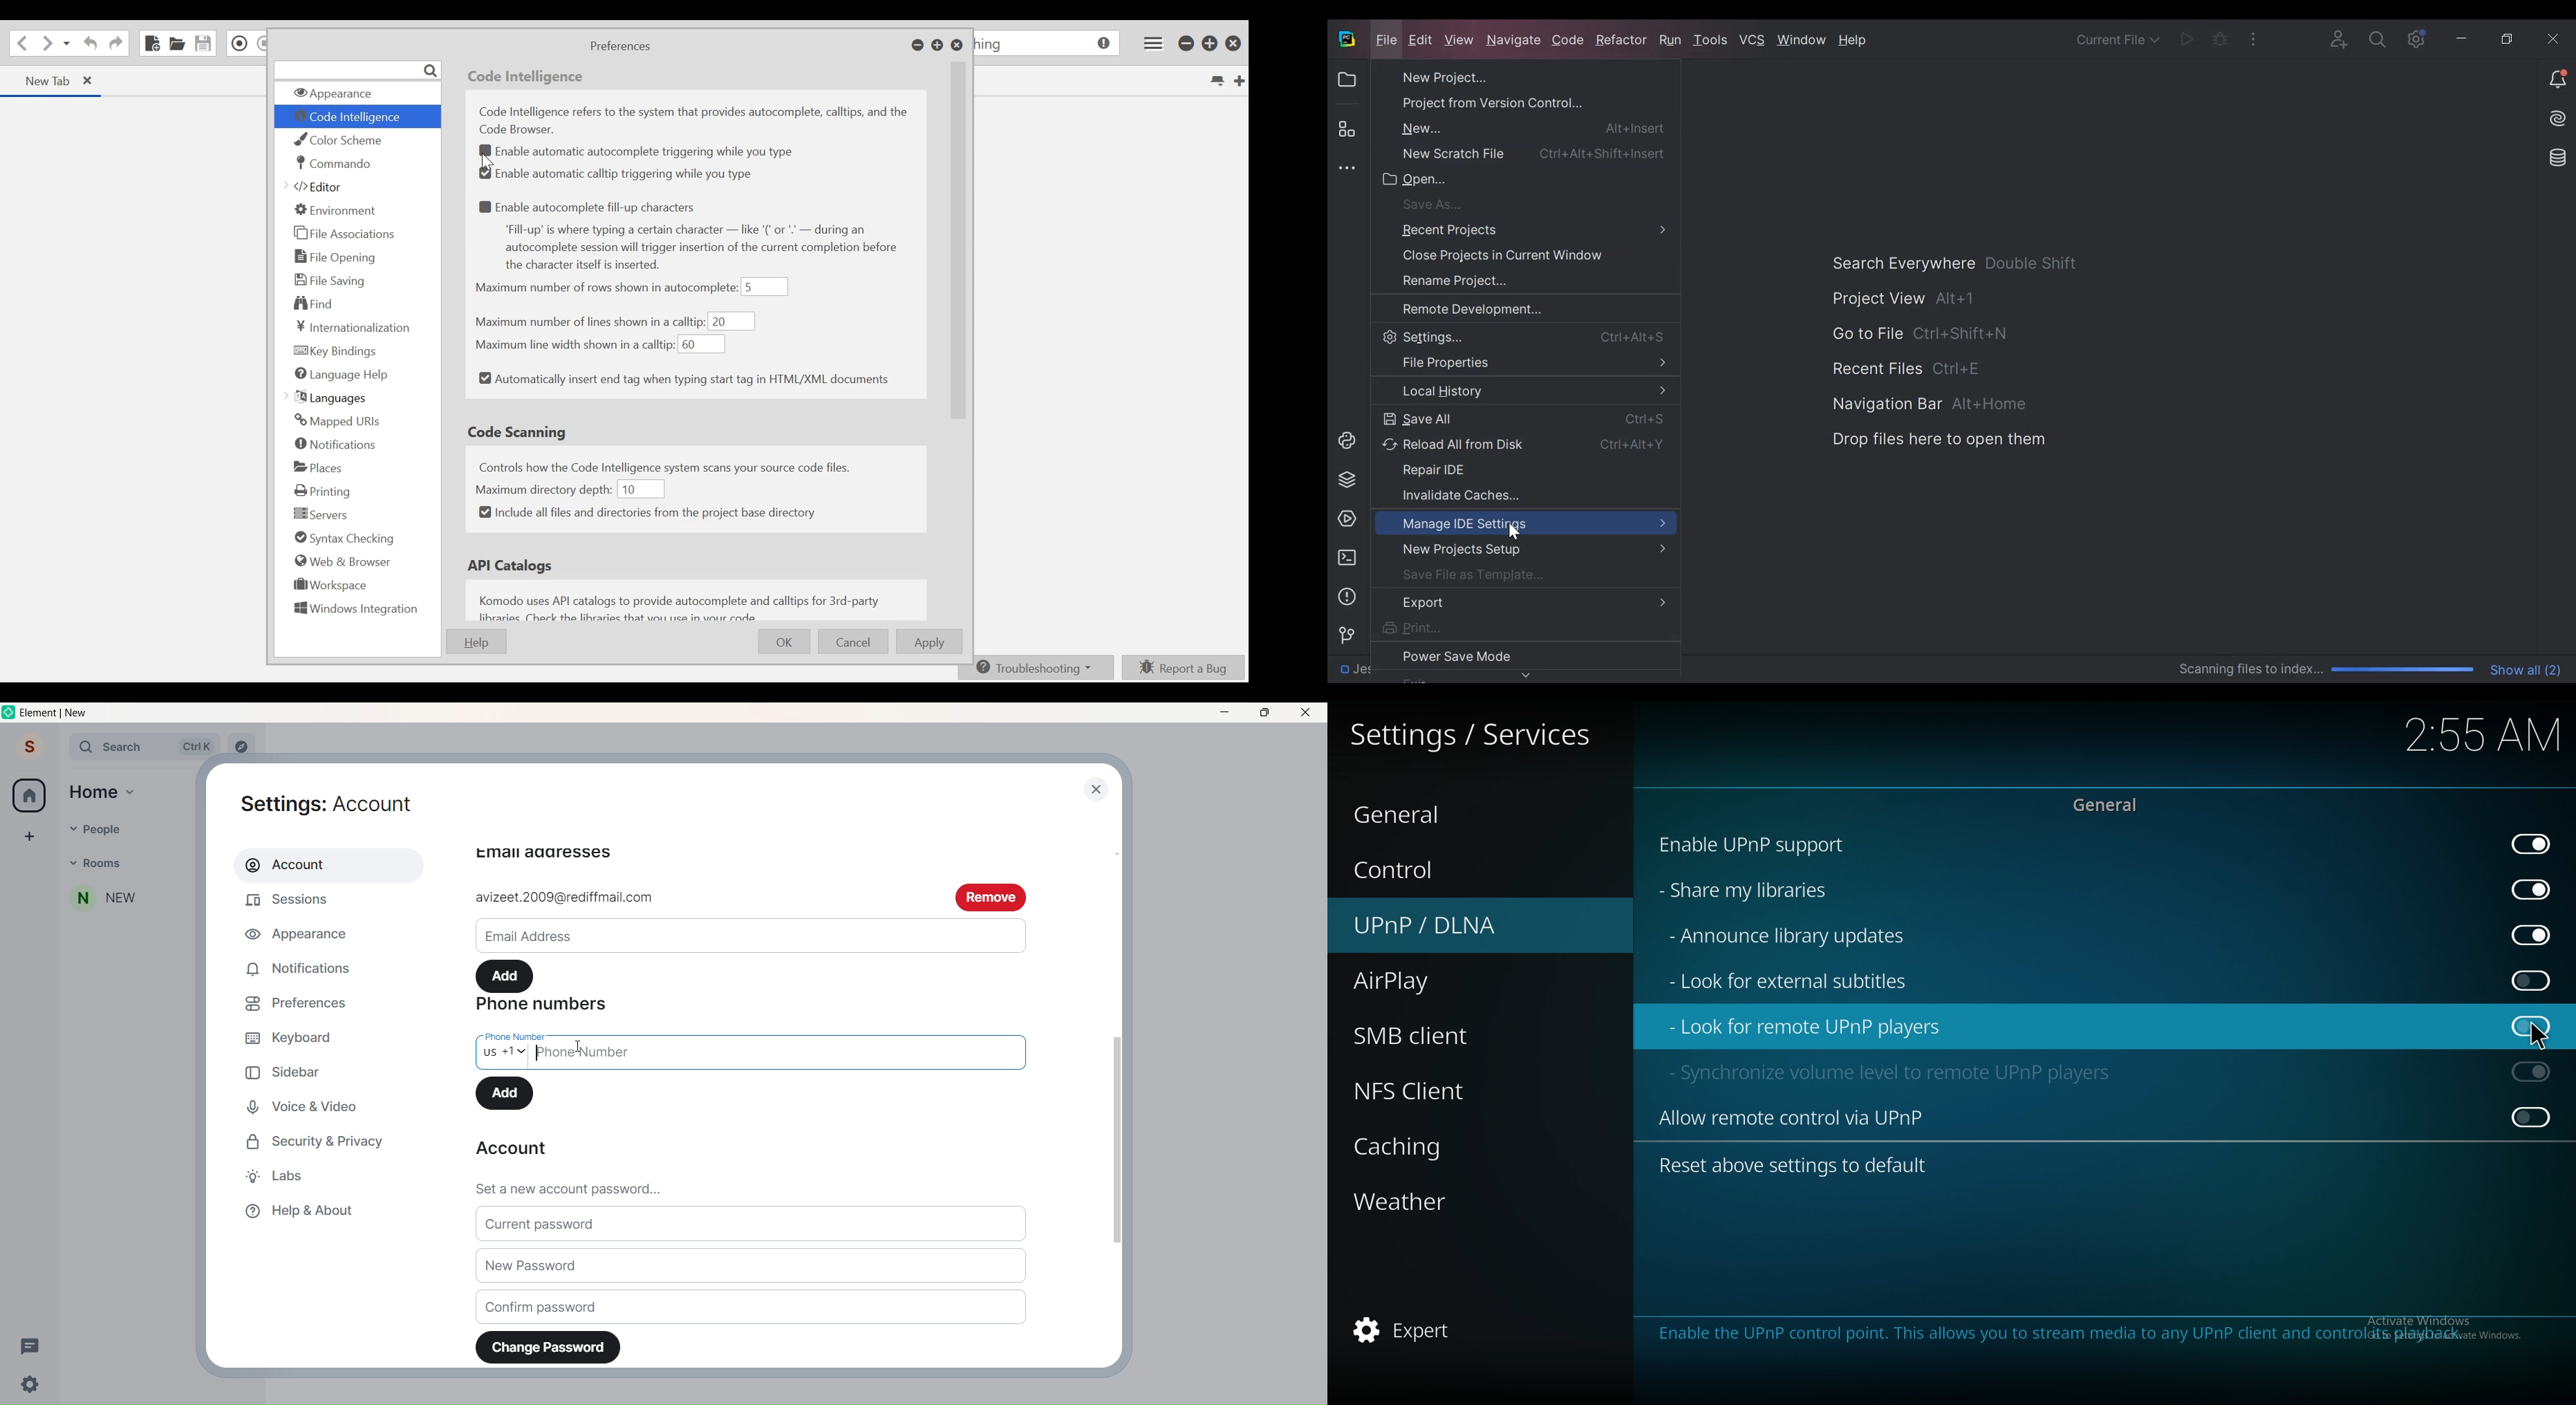  What do you see at coordinates (505, 1057) in the screenshot?
I see `Select Country` at bounding box center [505, 1057].